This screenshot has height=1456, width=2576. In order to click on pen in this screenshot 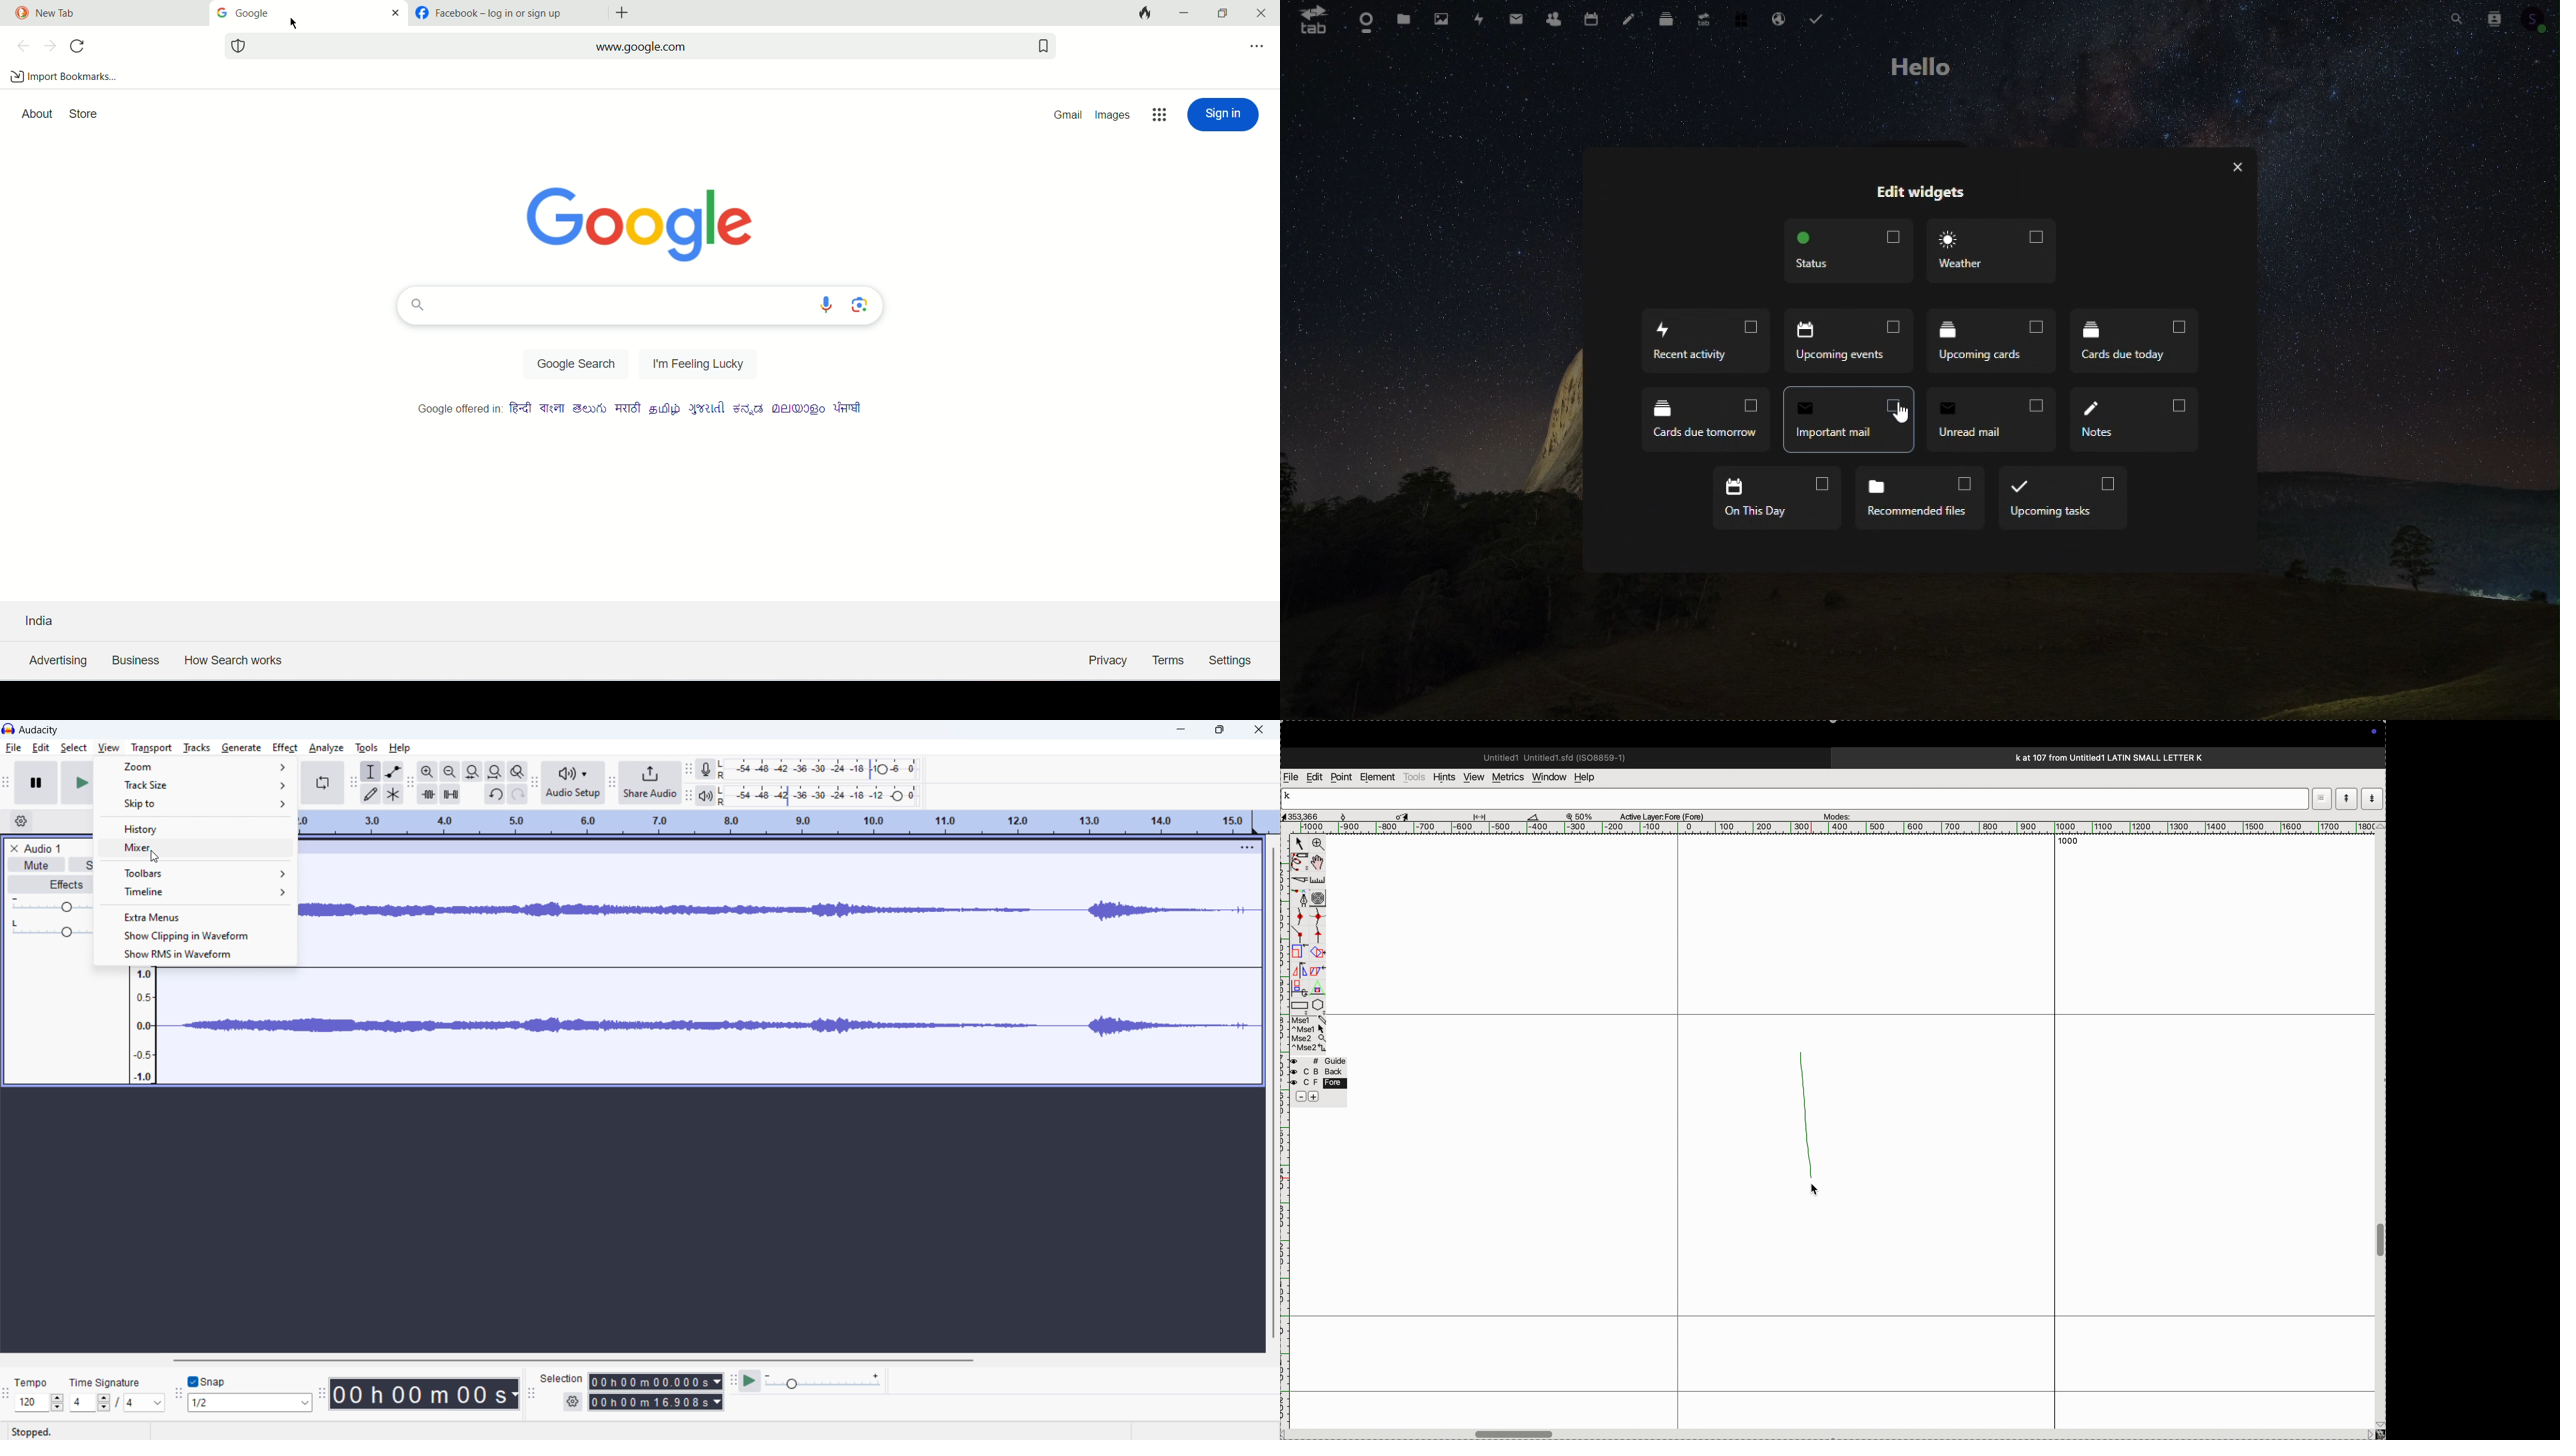, I will do `click(1300, 862)`.